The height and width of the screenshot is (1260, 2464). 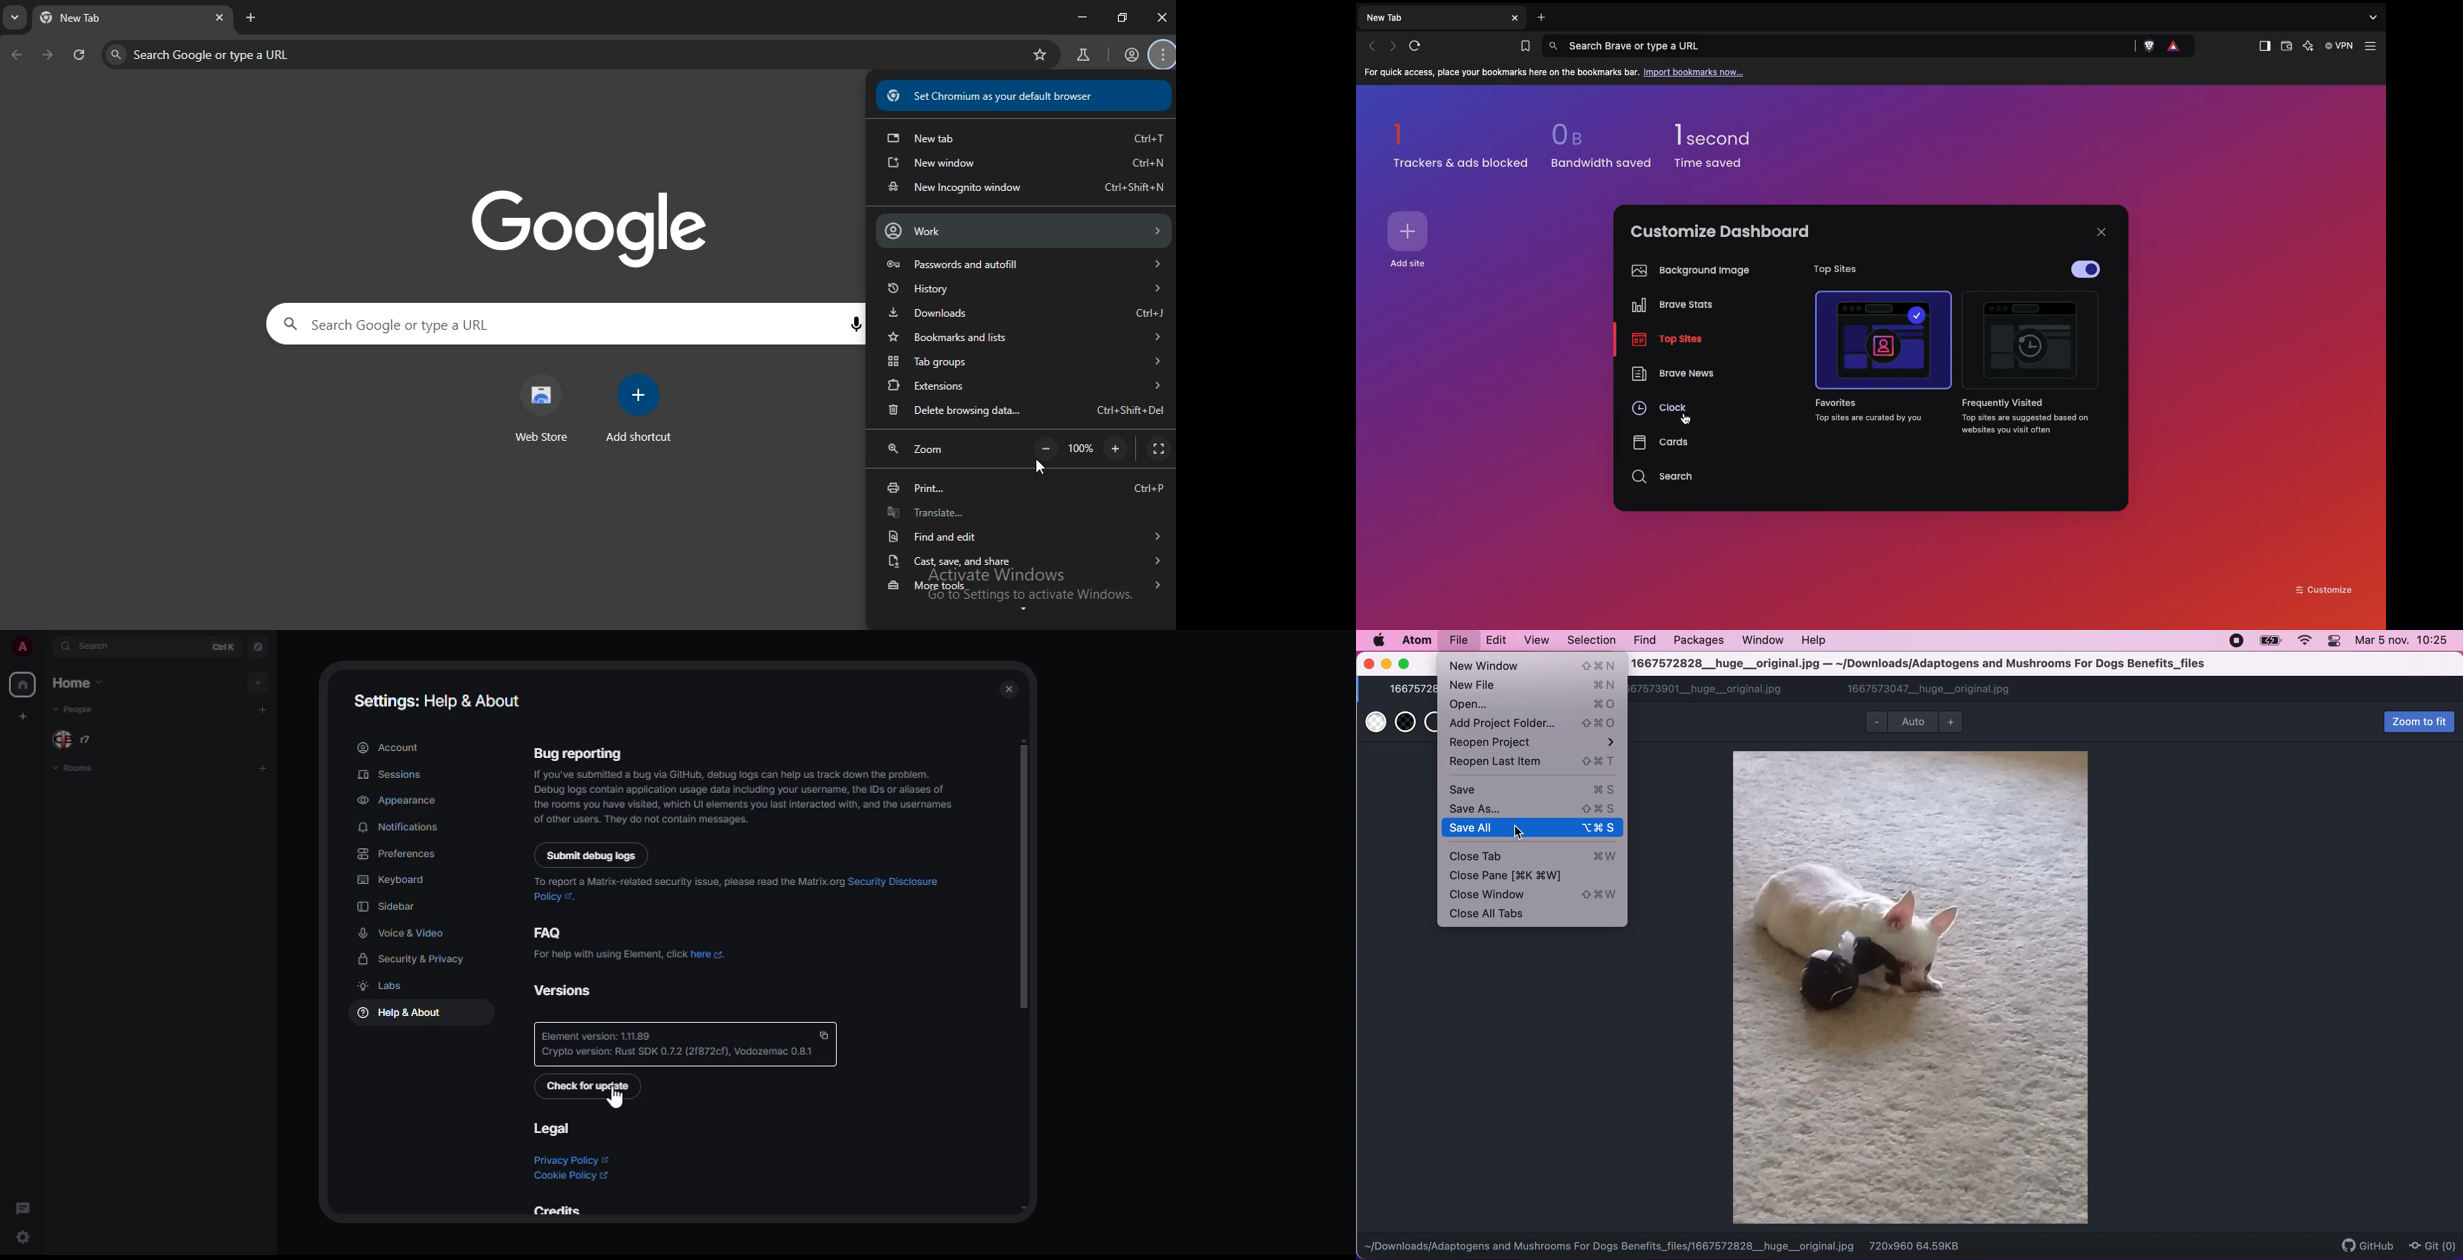 What do you see at coordinates (1610, 1247) in the screenshot?
I see `~/Downloads/Adaptogens and Mushrooms For Dogs Benefits_files/1667572828__huge__original.jpg` at bounding box center [1610, 1247].